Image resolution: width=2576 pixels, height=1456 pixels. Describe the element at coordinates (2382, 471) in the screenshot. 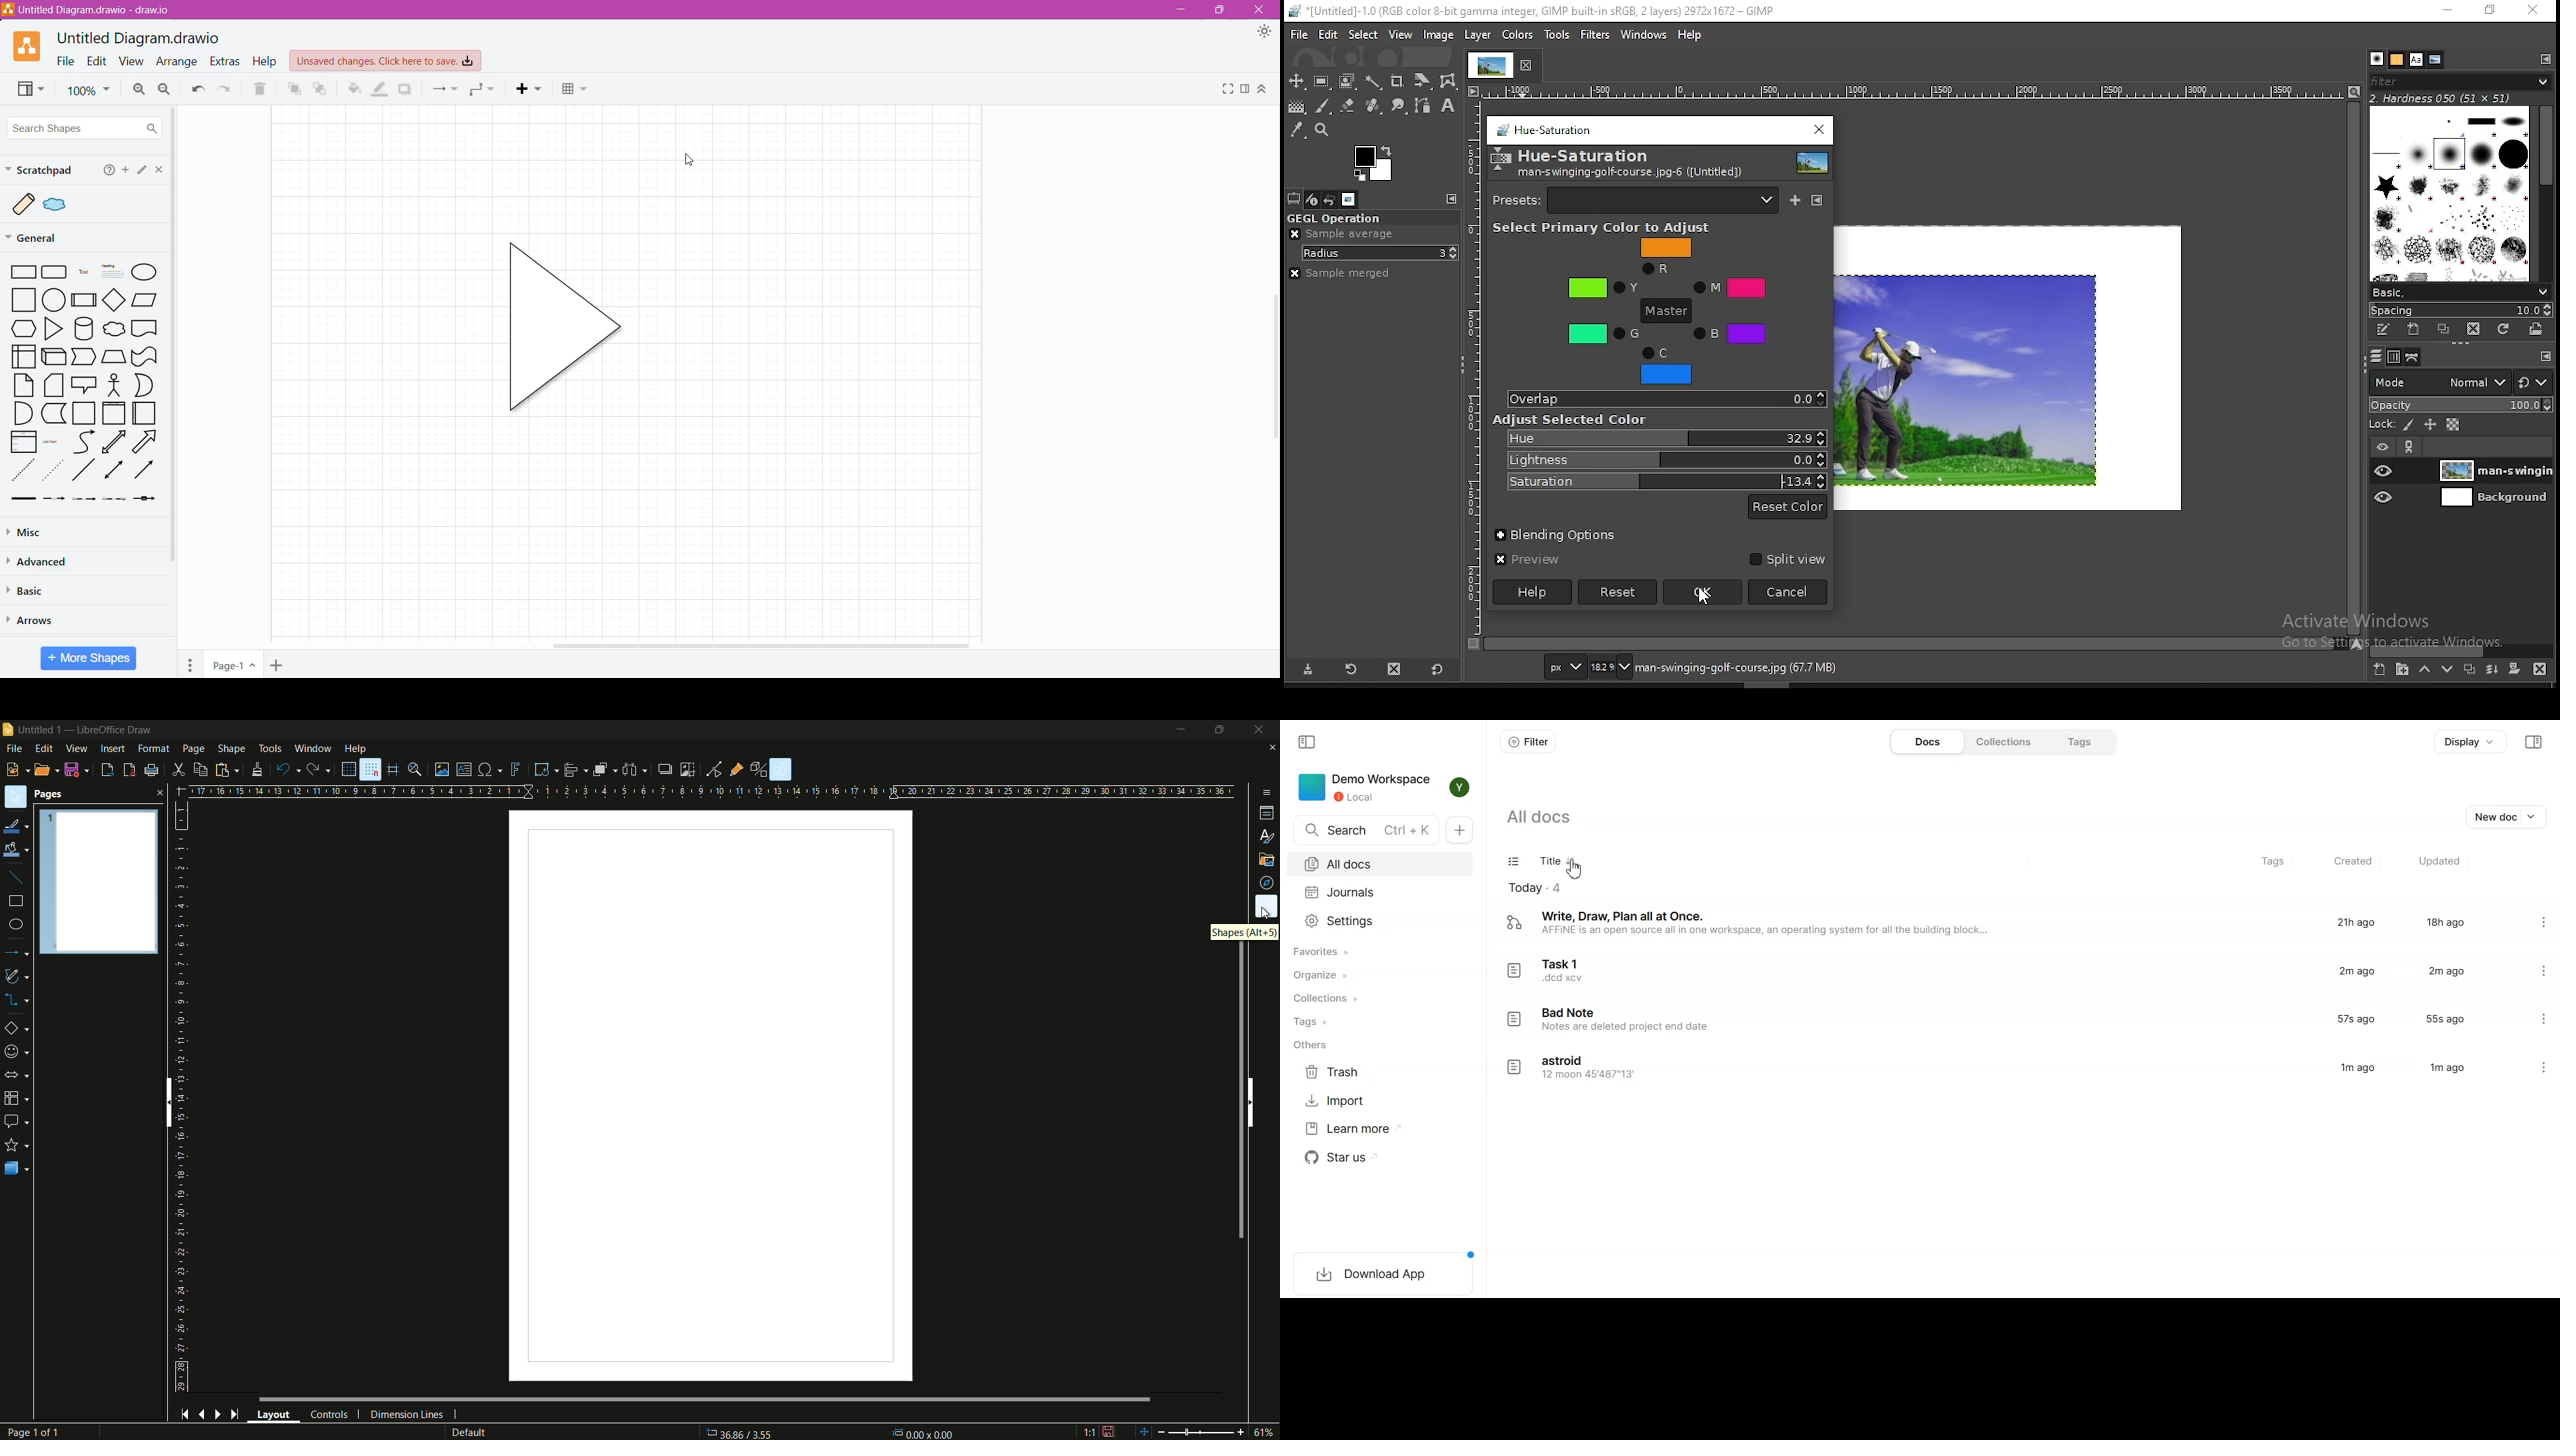

I see `layer visibility on/off` at that location.